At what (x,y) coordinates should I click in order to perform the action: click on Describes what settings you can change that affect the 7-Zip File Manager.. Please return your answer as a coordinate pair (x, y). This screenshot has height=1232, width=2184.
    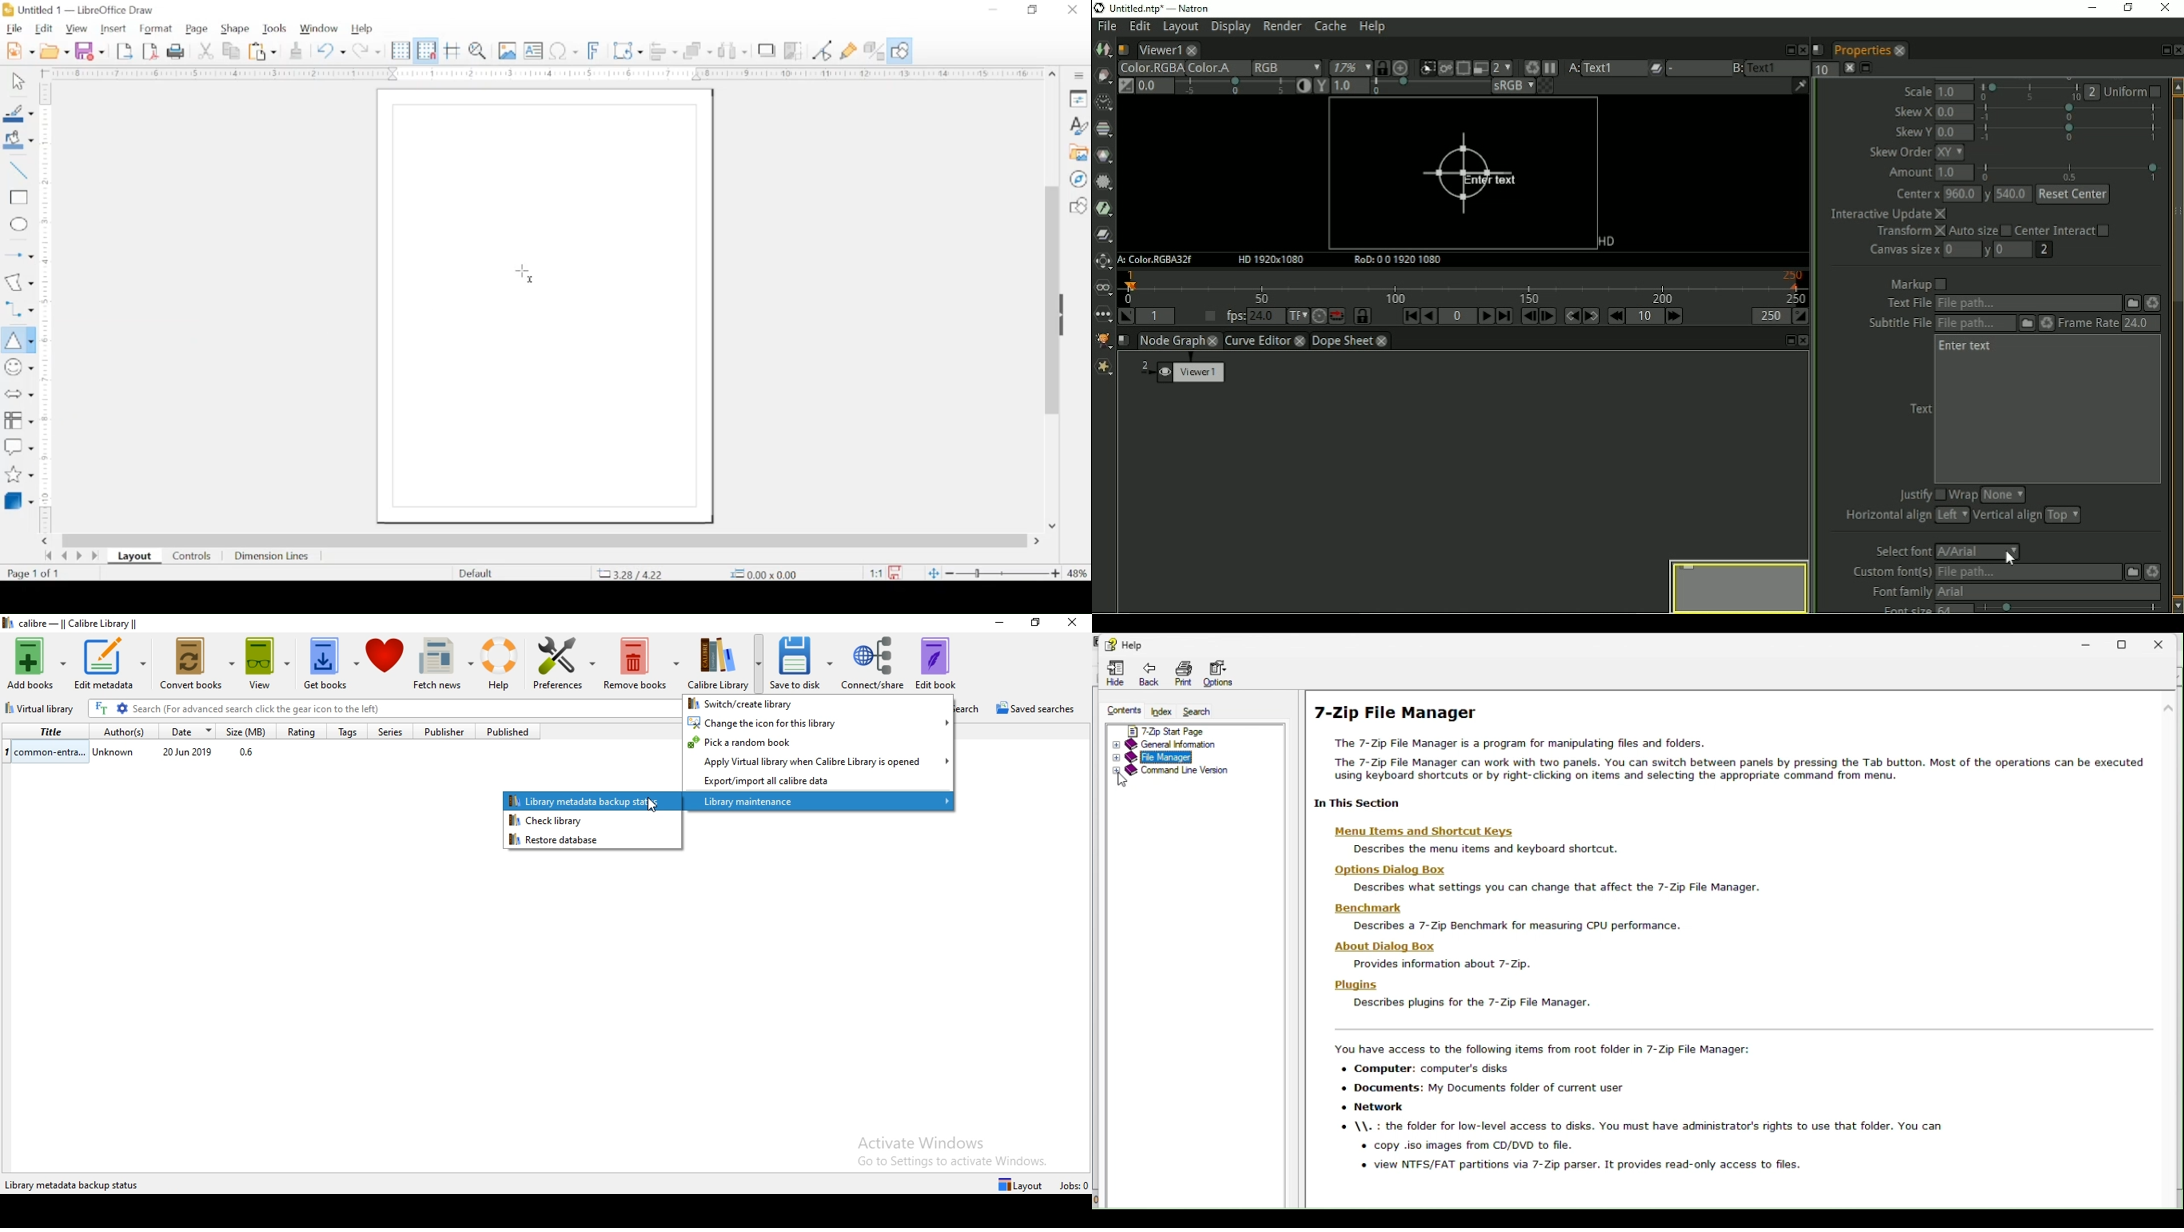
    Looking at the image, I should click on (1555, 888).